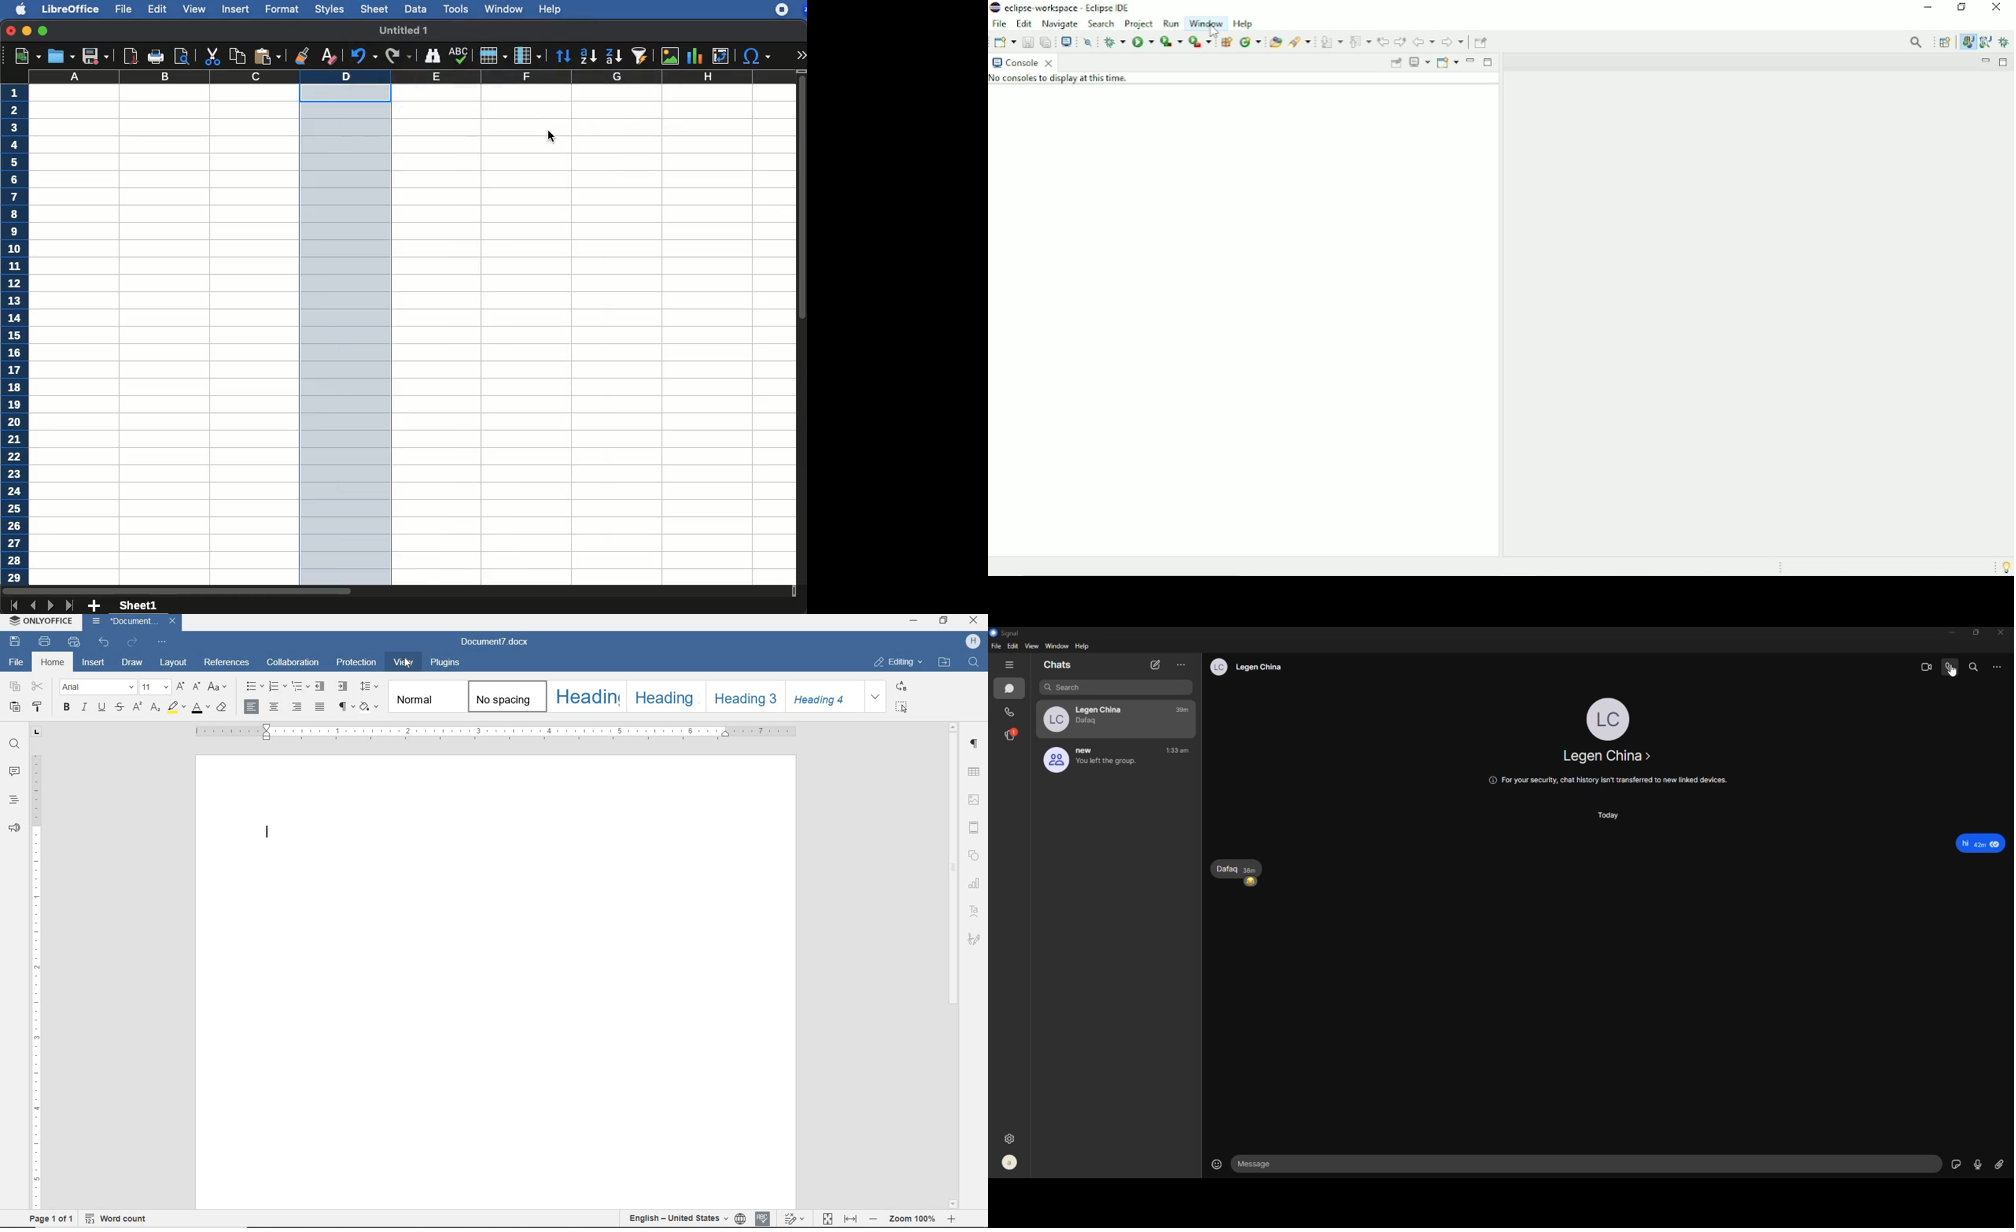 The image size is (2016, 1232). What do you see at coordinates (139, 606) in the screenshot?
I see `sheet1` at bounding box center [139, 606].